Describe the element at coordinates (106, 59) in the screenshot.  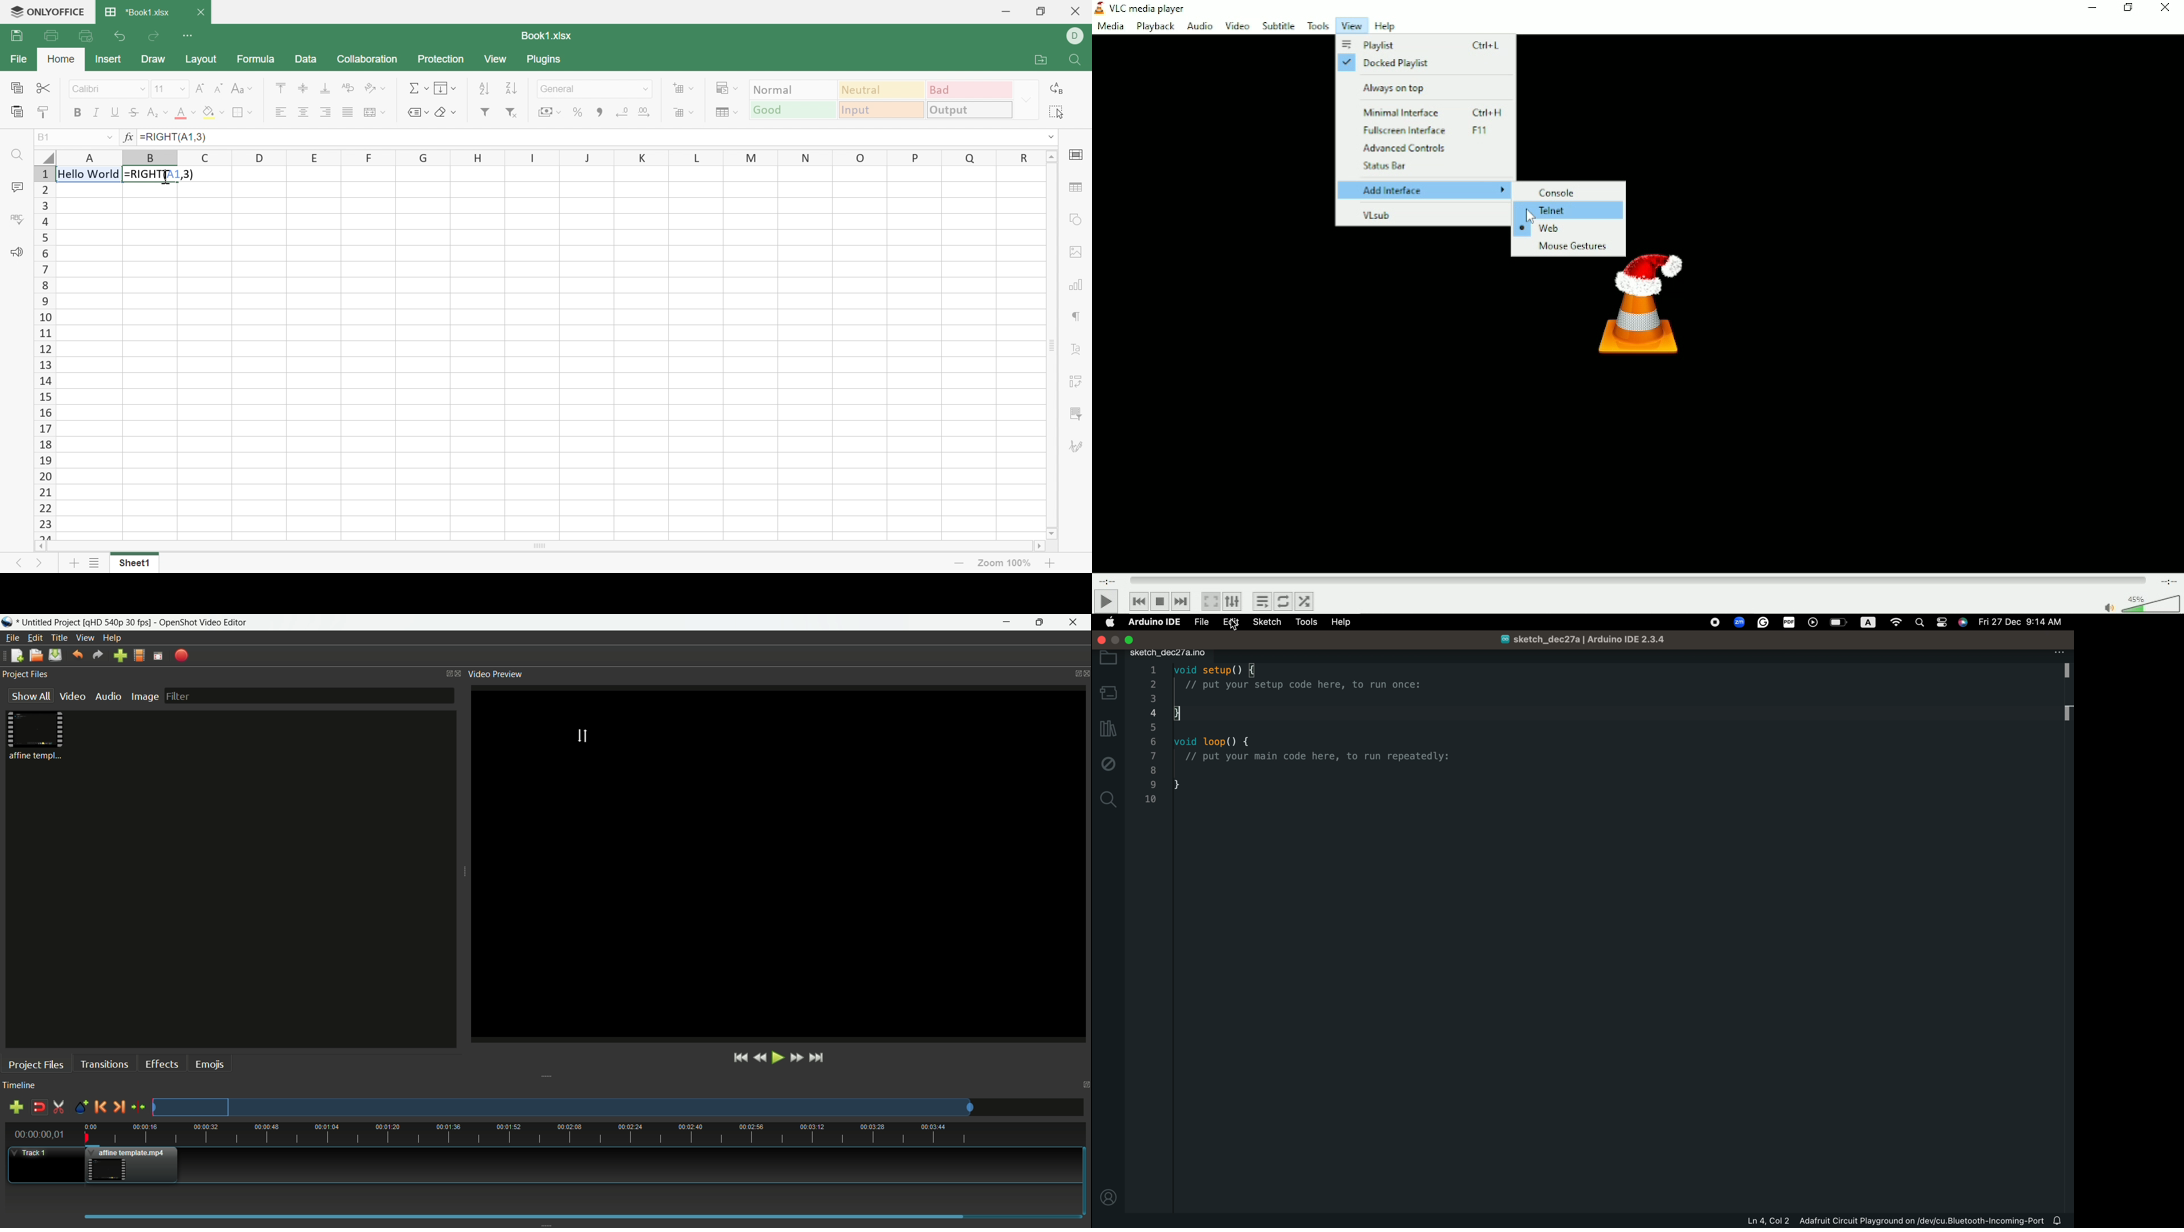
I see `Insert` at that location.